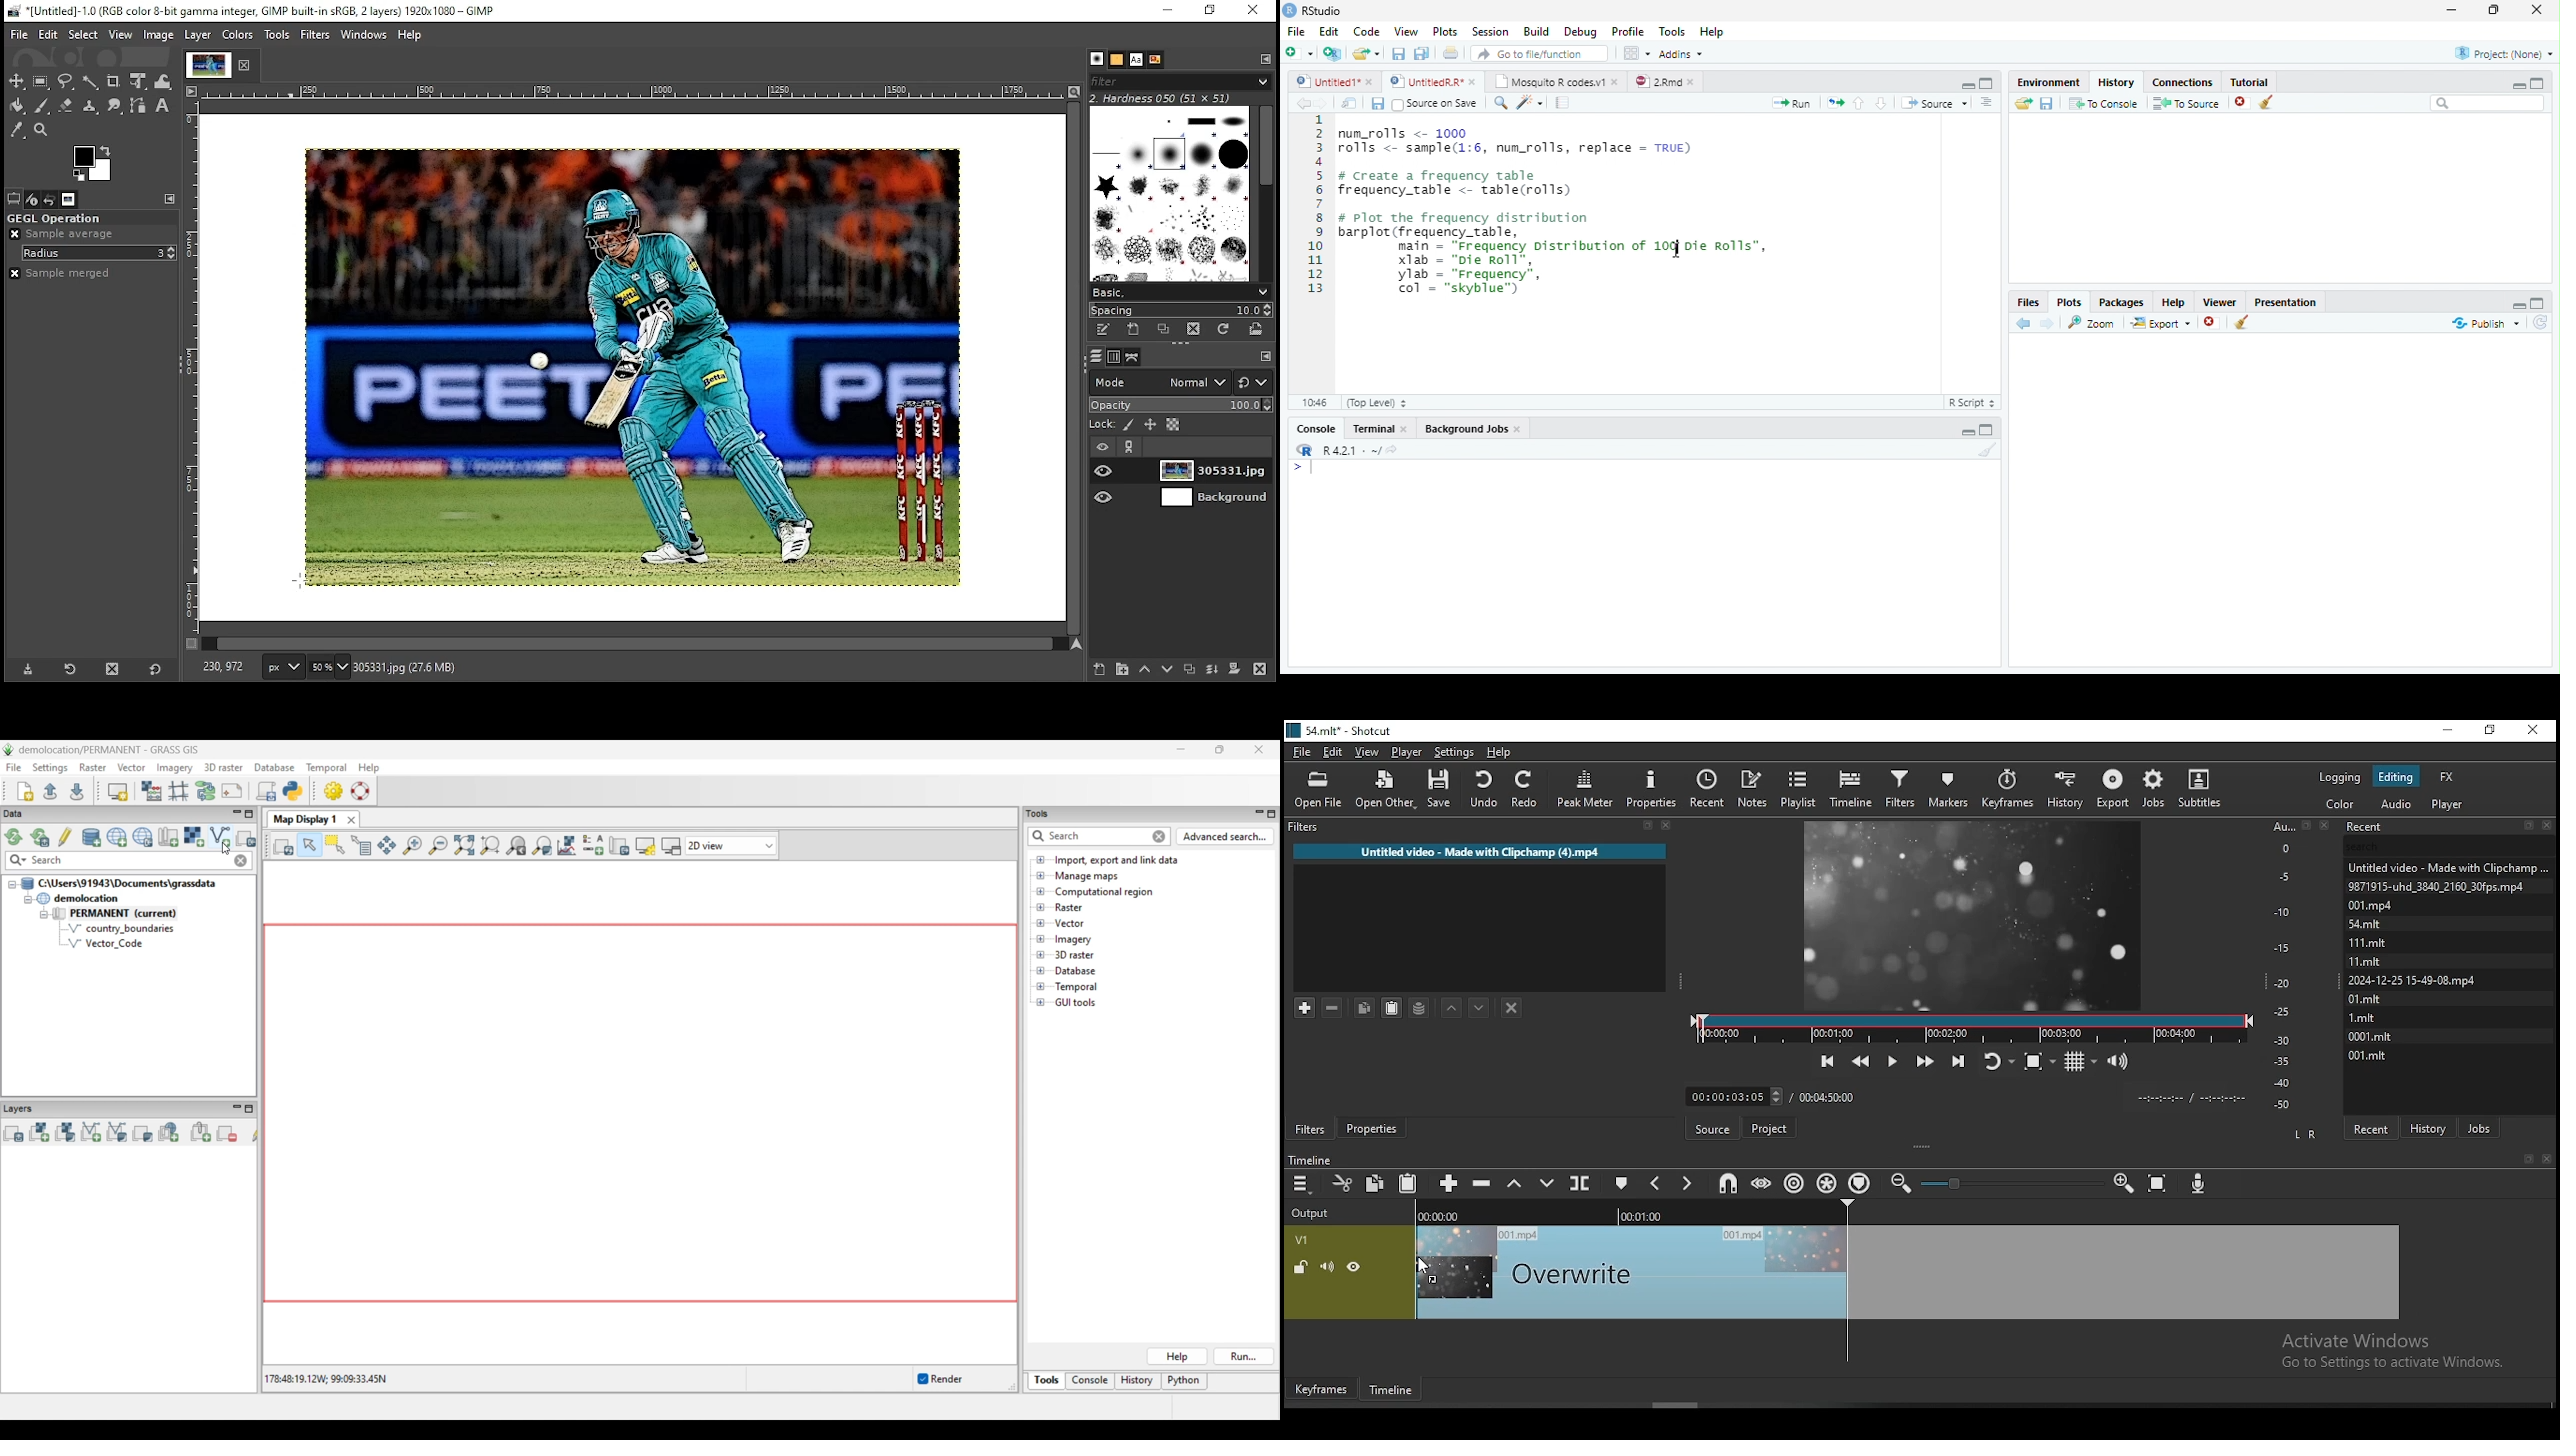 This screenshot has width=2576, height=1456. What do you see at coordinates (1382, 428) in the screenshot?
I see `Terminal` at bounding box center [1382, 428].